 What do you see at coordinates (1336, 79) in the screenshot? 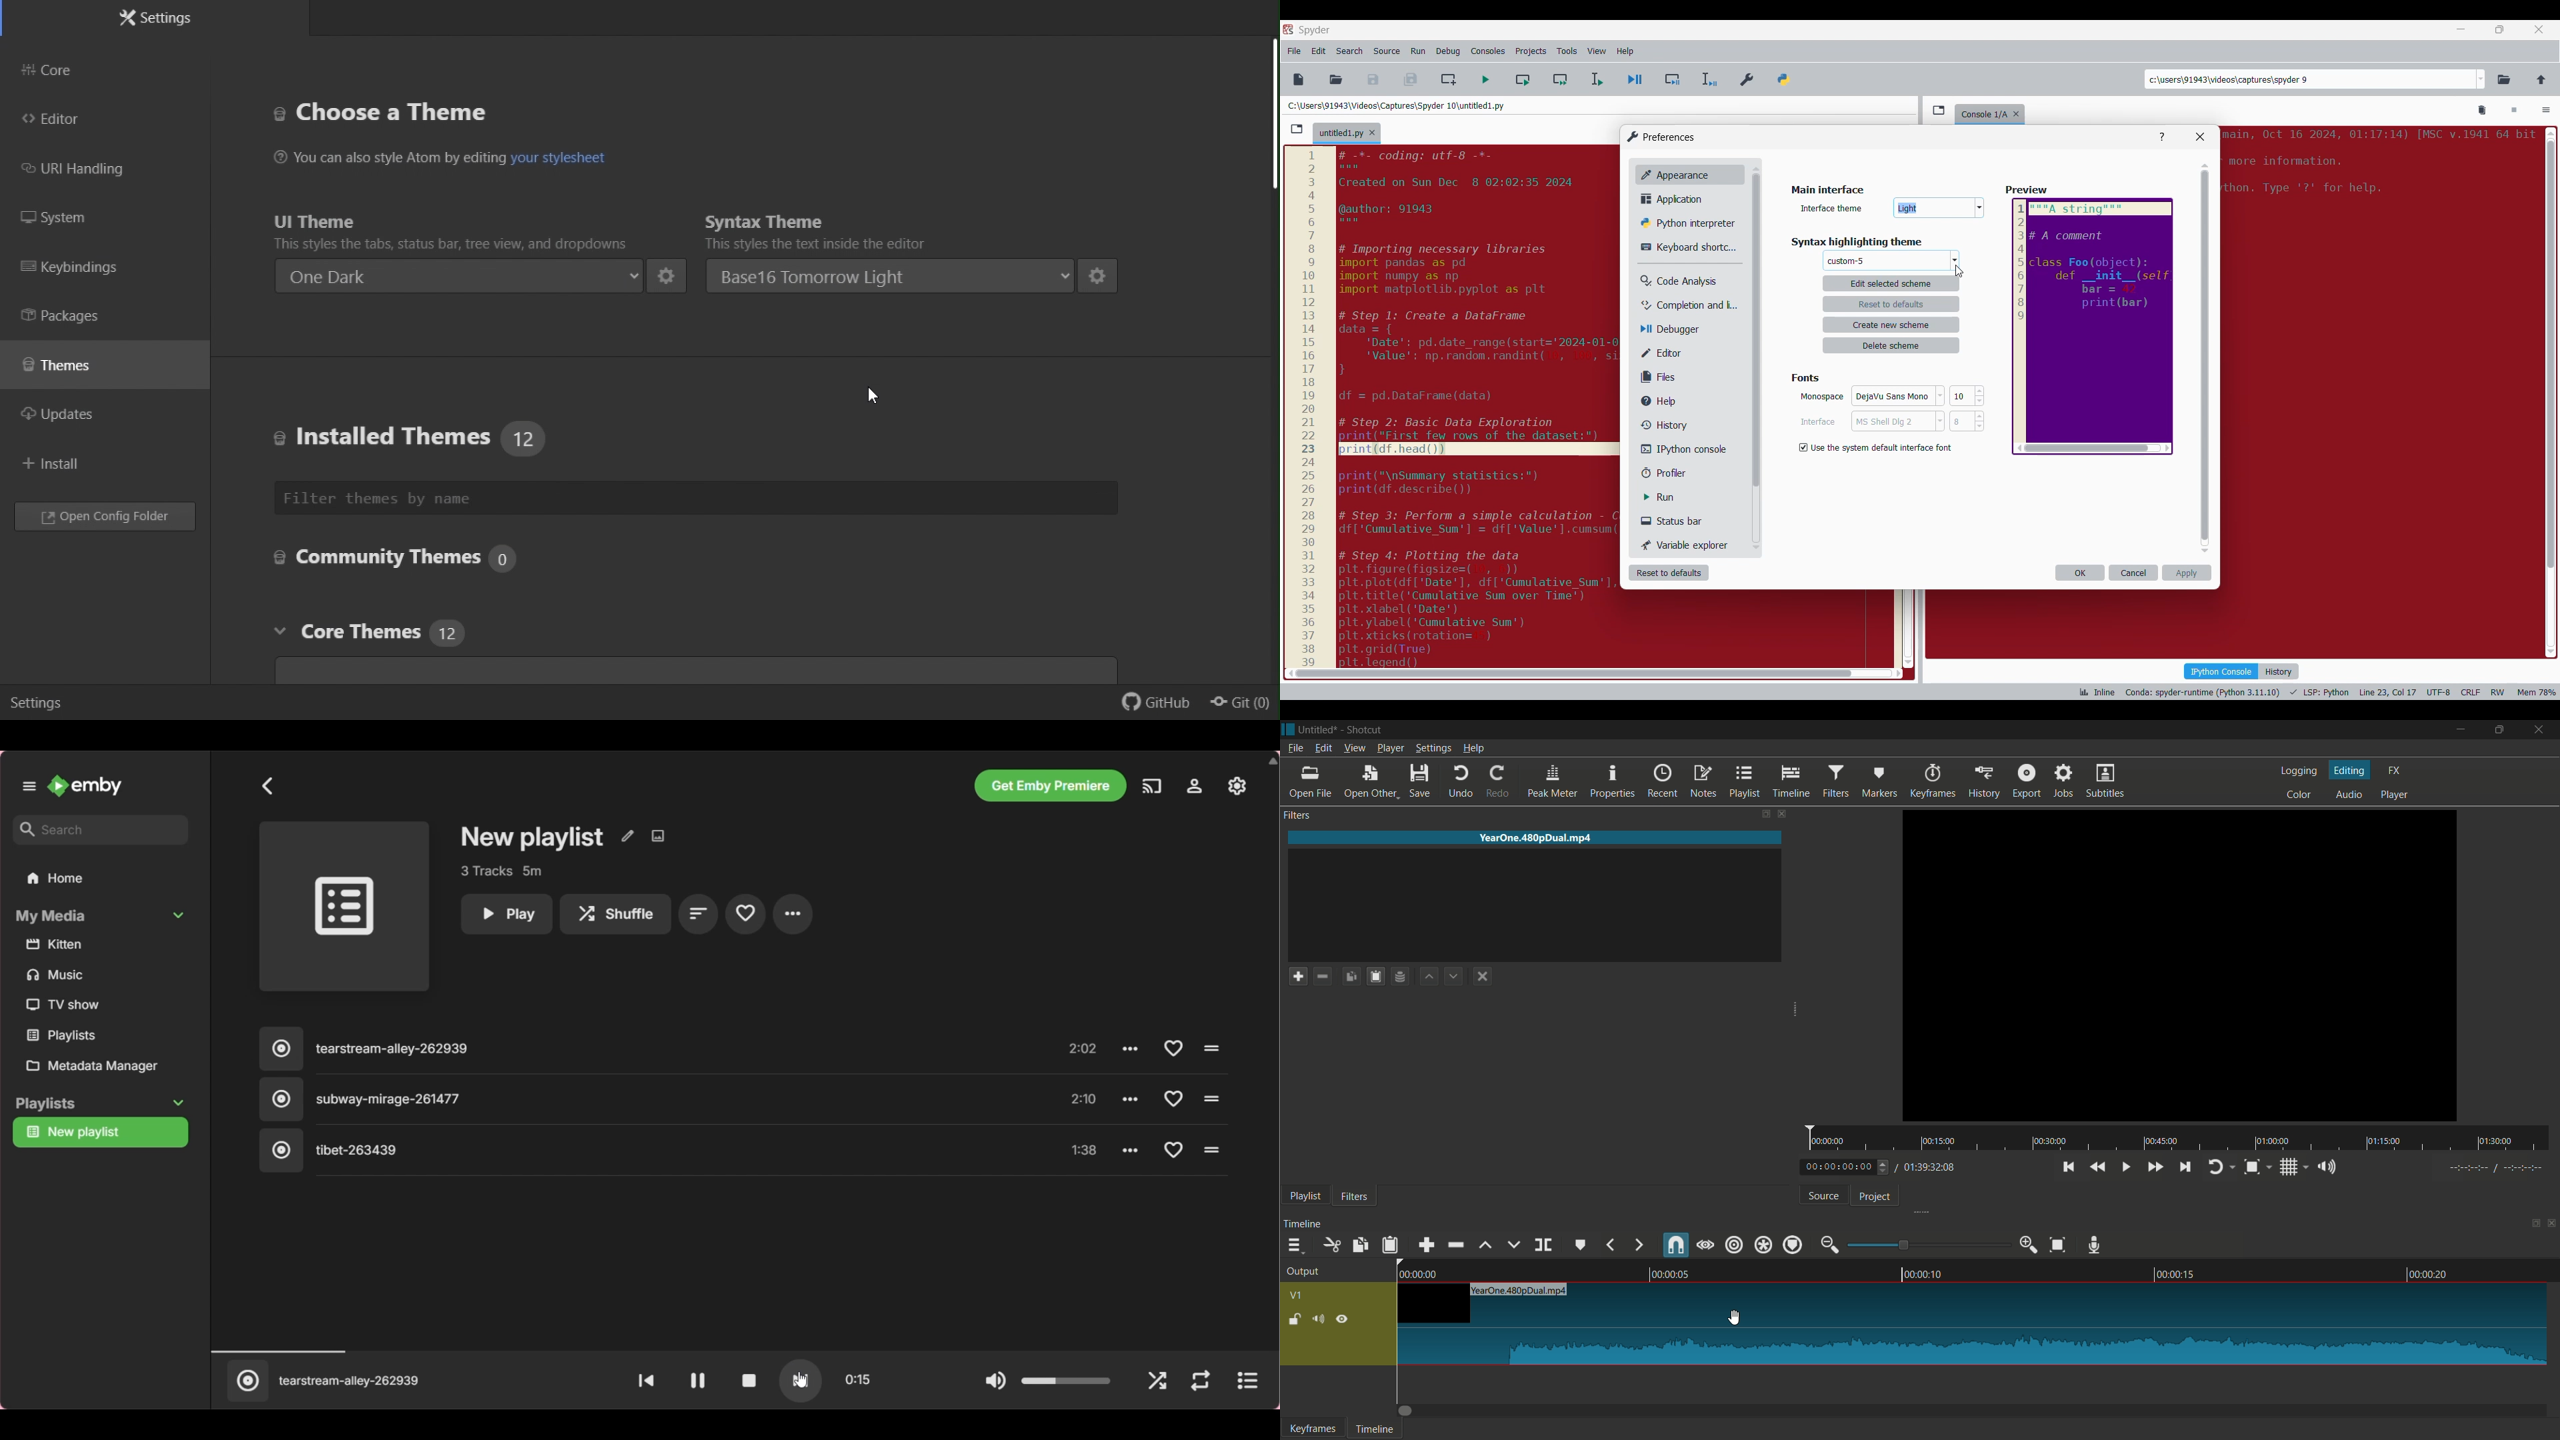
I see `Open` at bounding box center [1336, 79].